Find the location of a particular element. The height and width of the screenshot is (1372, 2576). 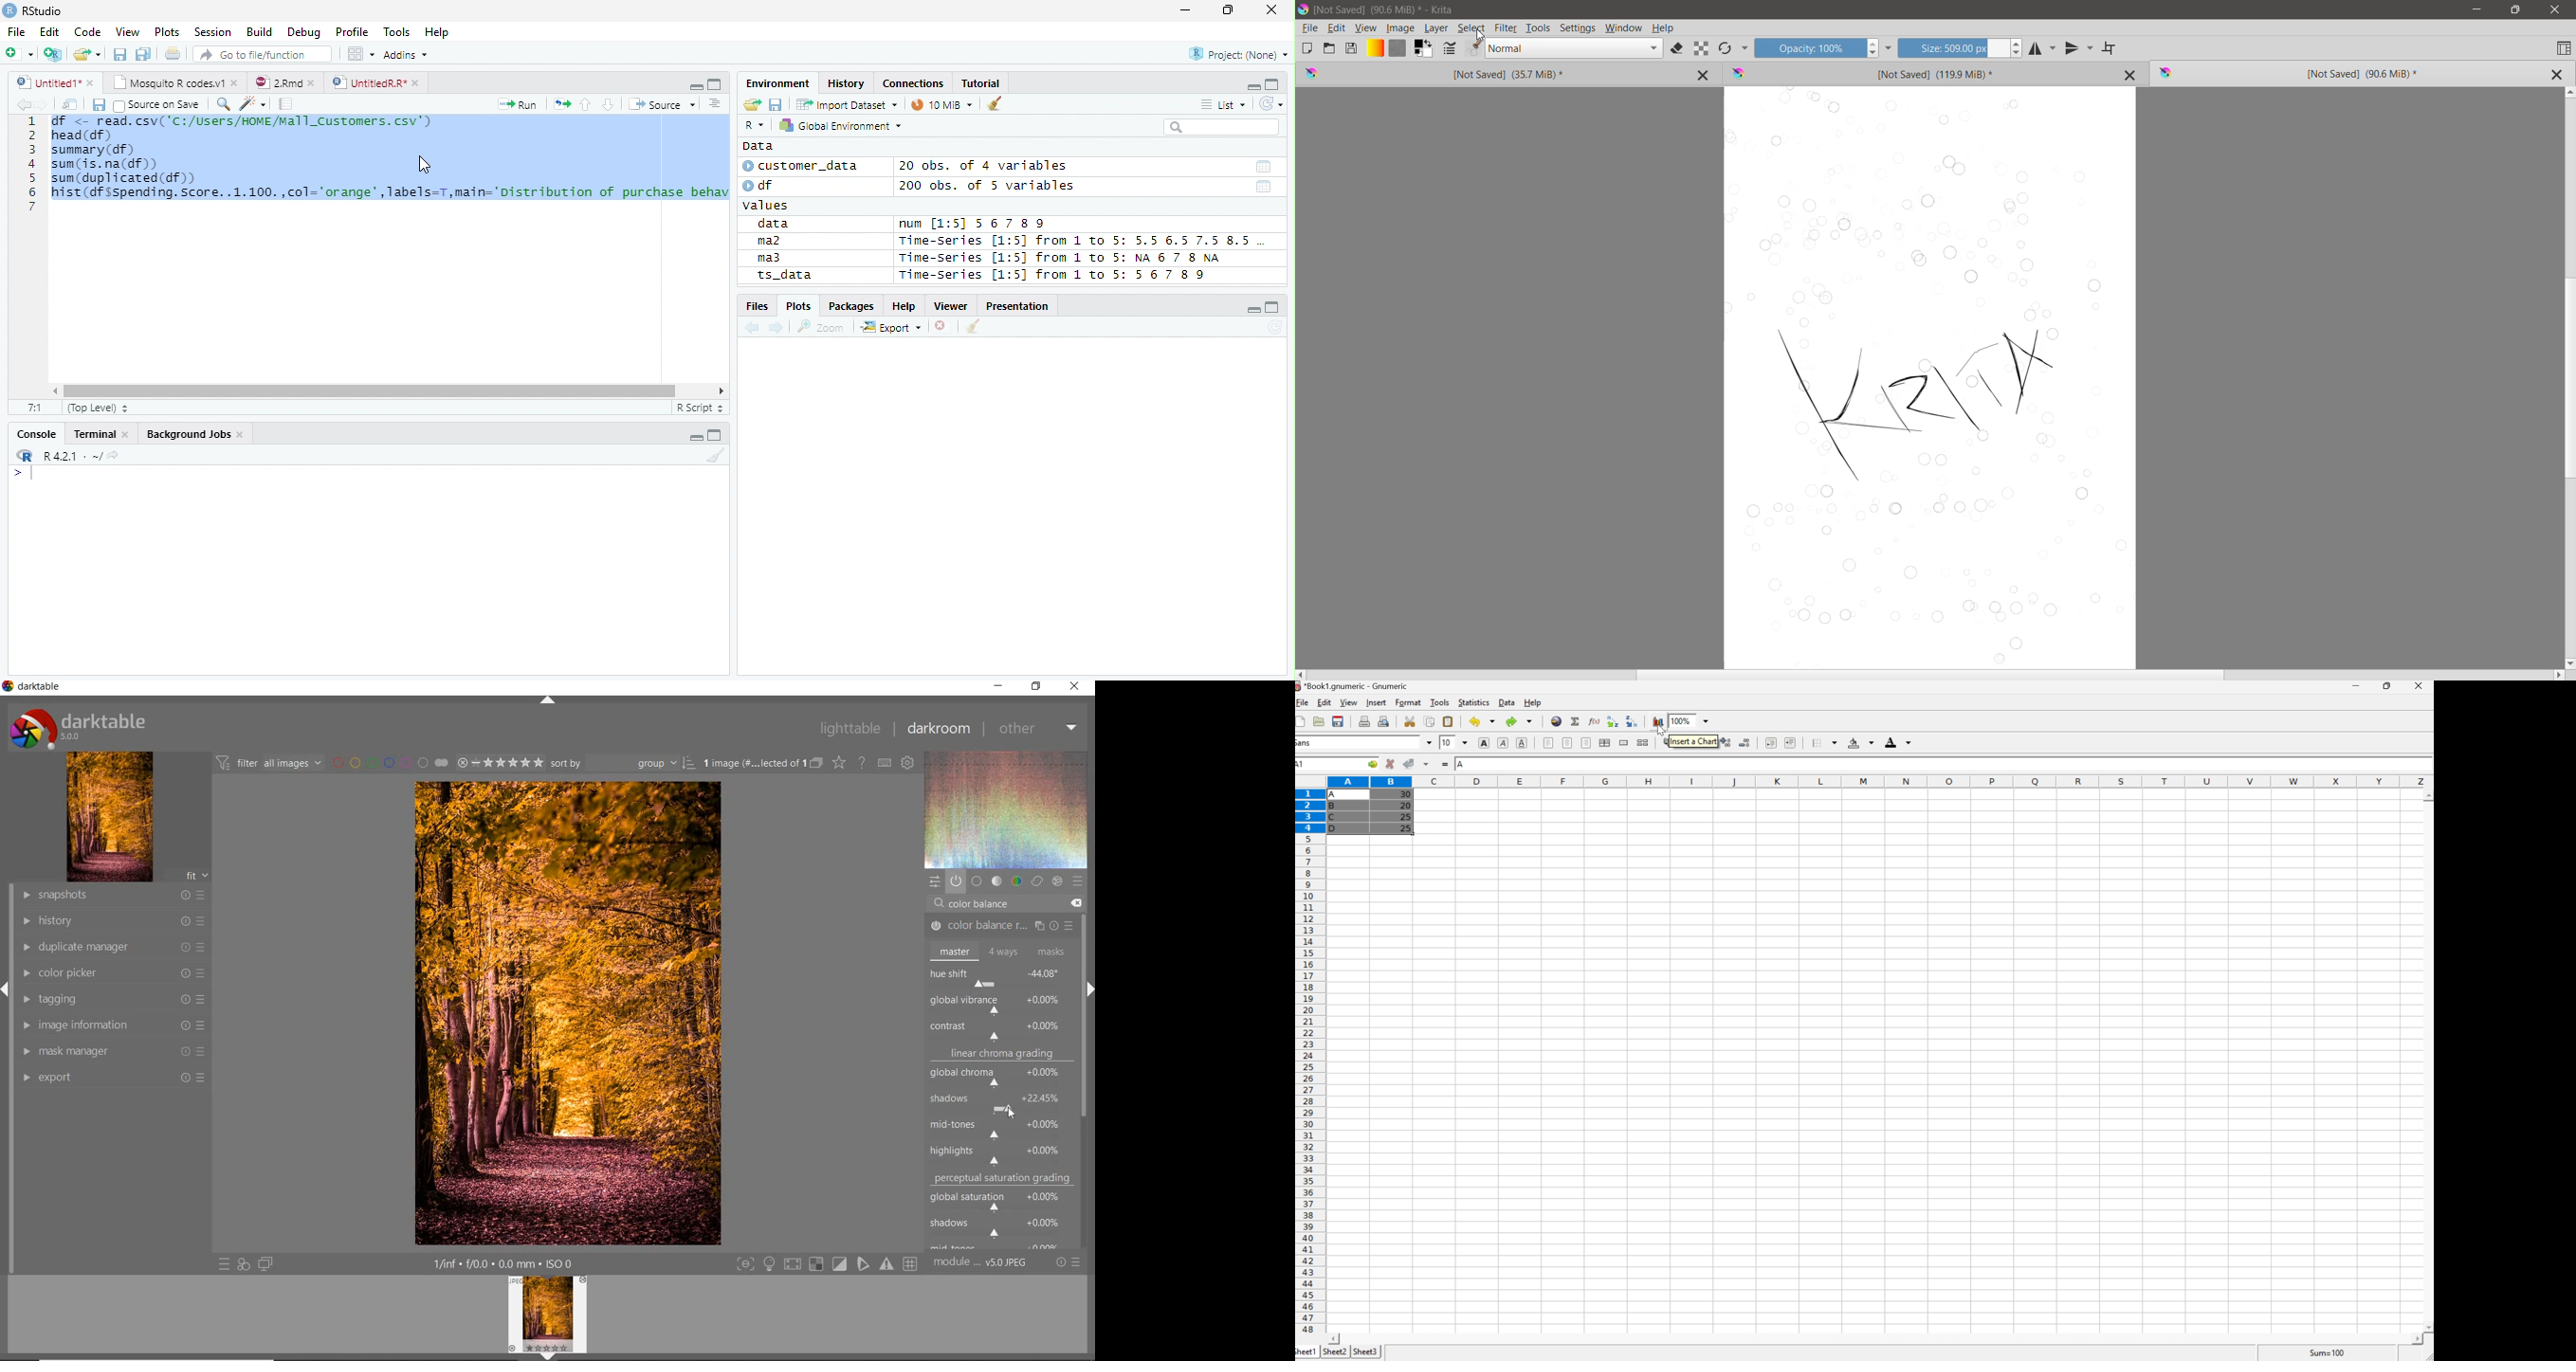

Create Project is located at coordinates (54, 54).